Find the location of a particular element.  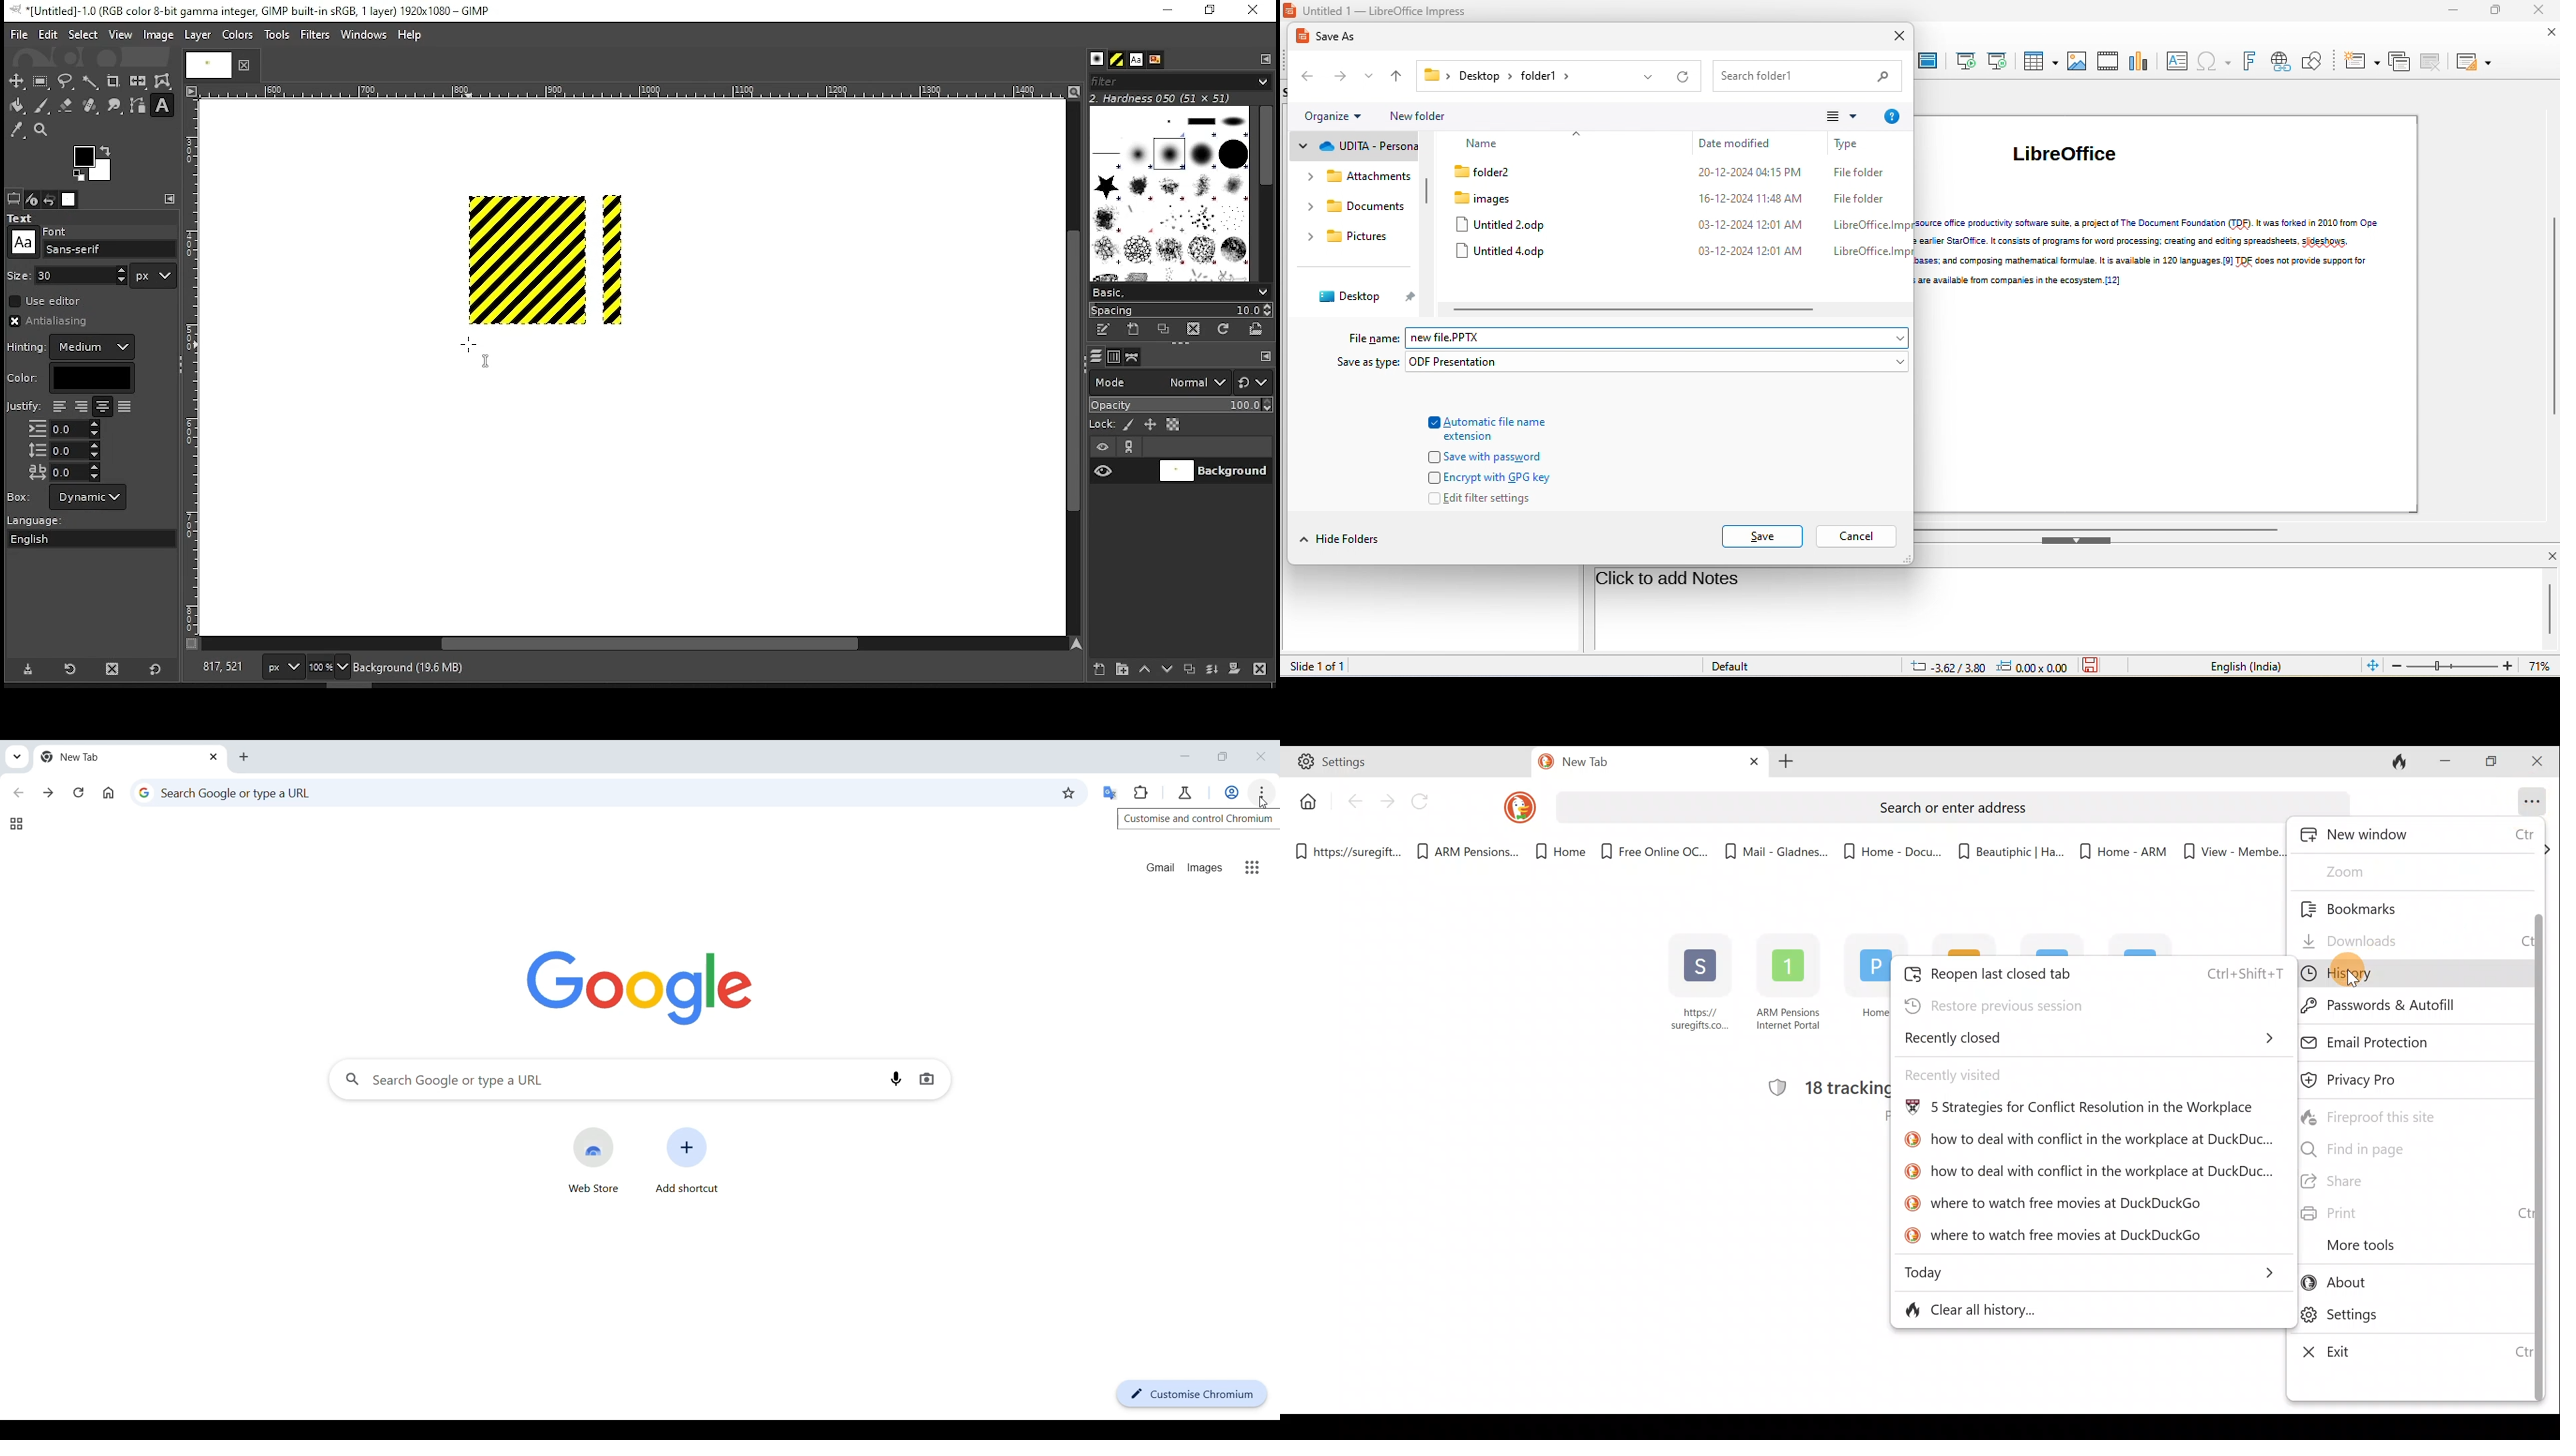

pictures is located at coordinates (1348, 236).